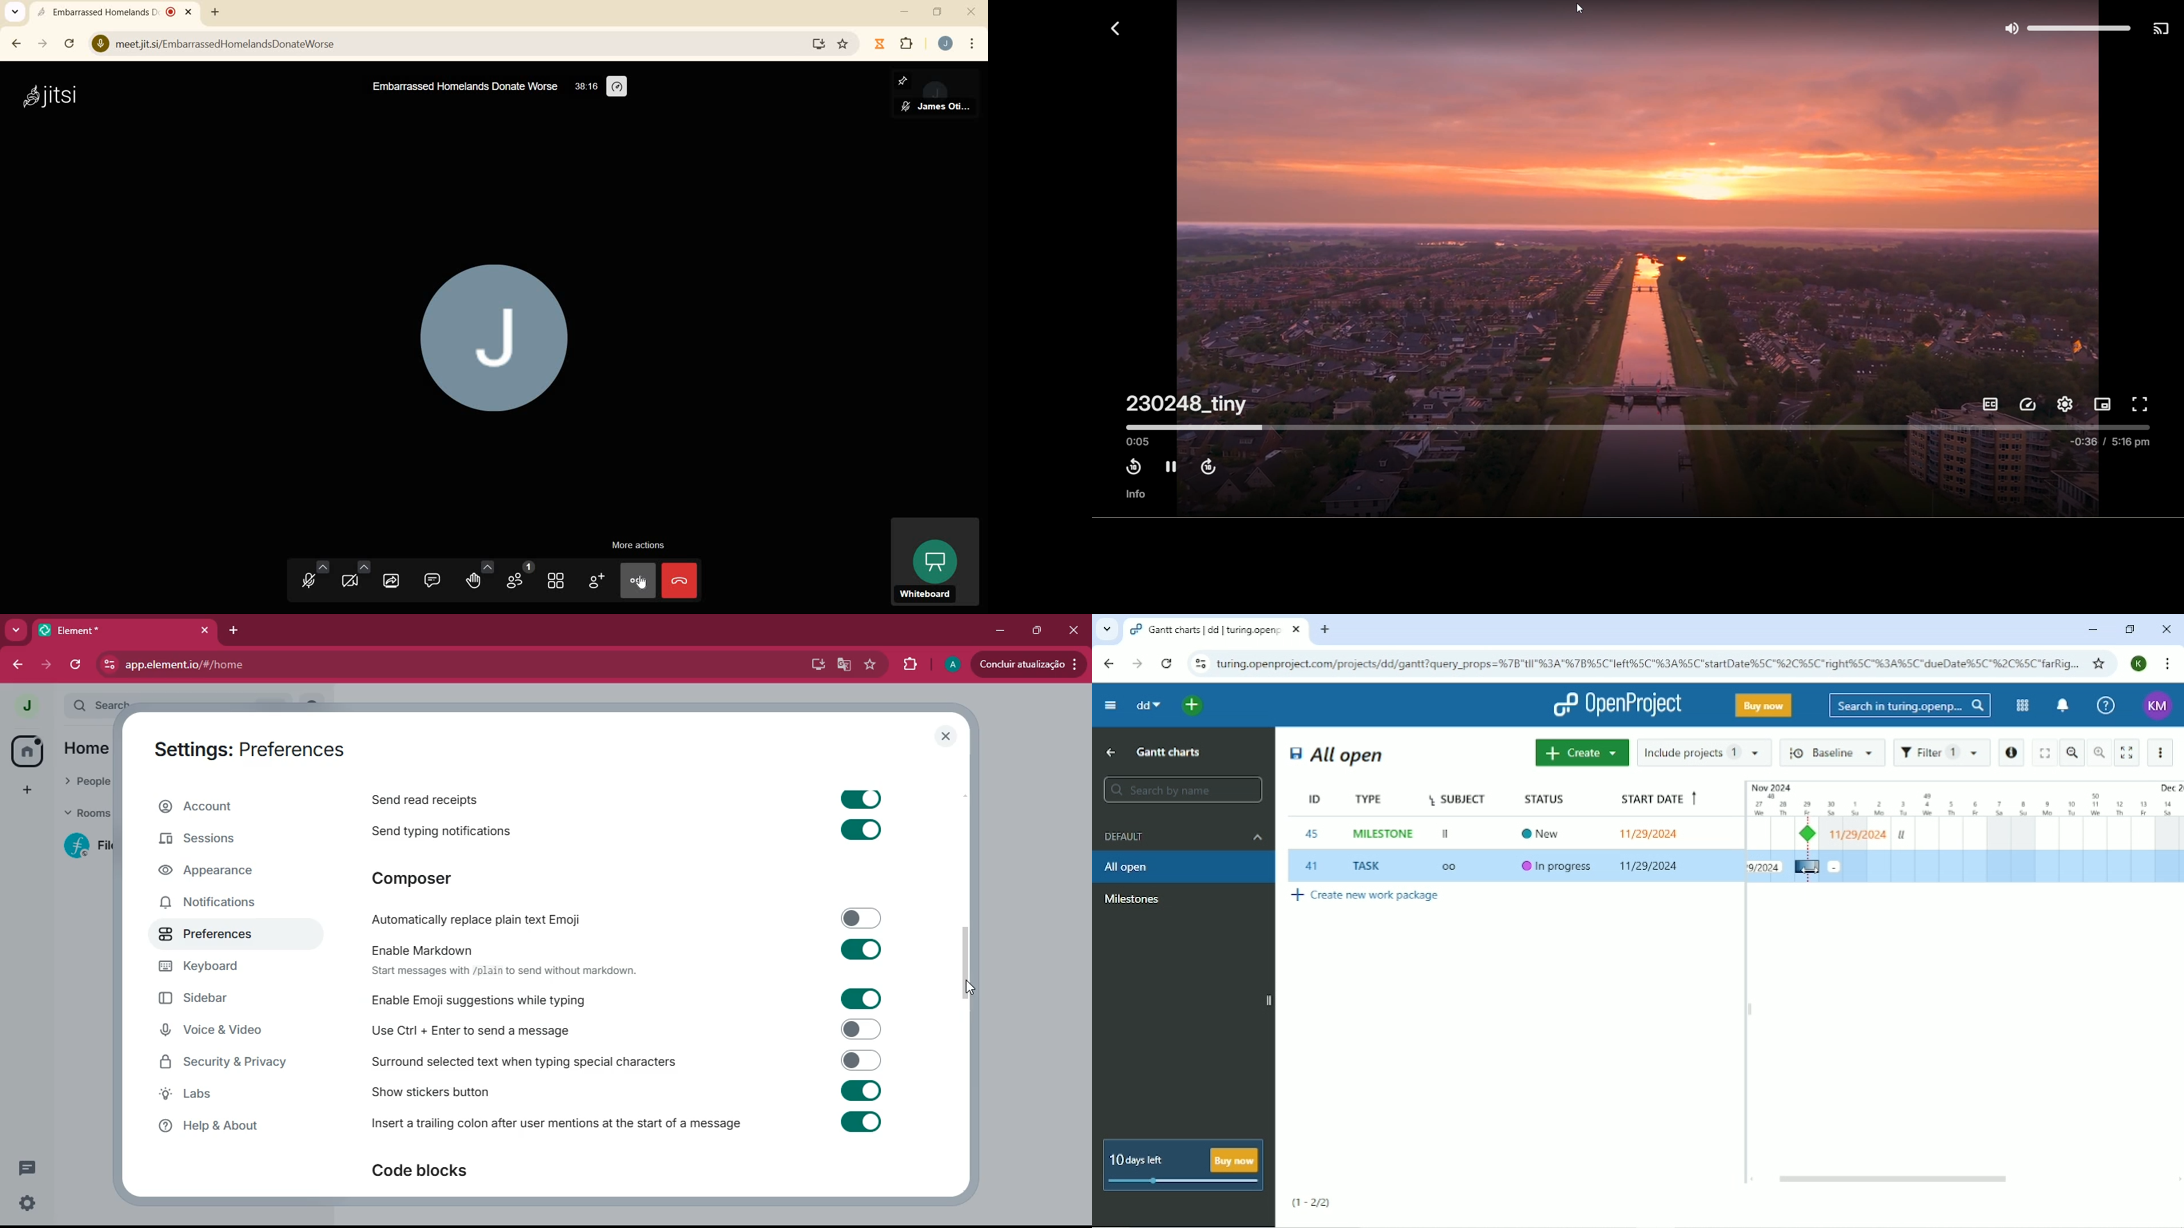  What do you see at coordinates (1195, 706) in the screenshot?
I see `Open quick add menu` at bounding box center [1195, 706].